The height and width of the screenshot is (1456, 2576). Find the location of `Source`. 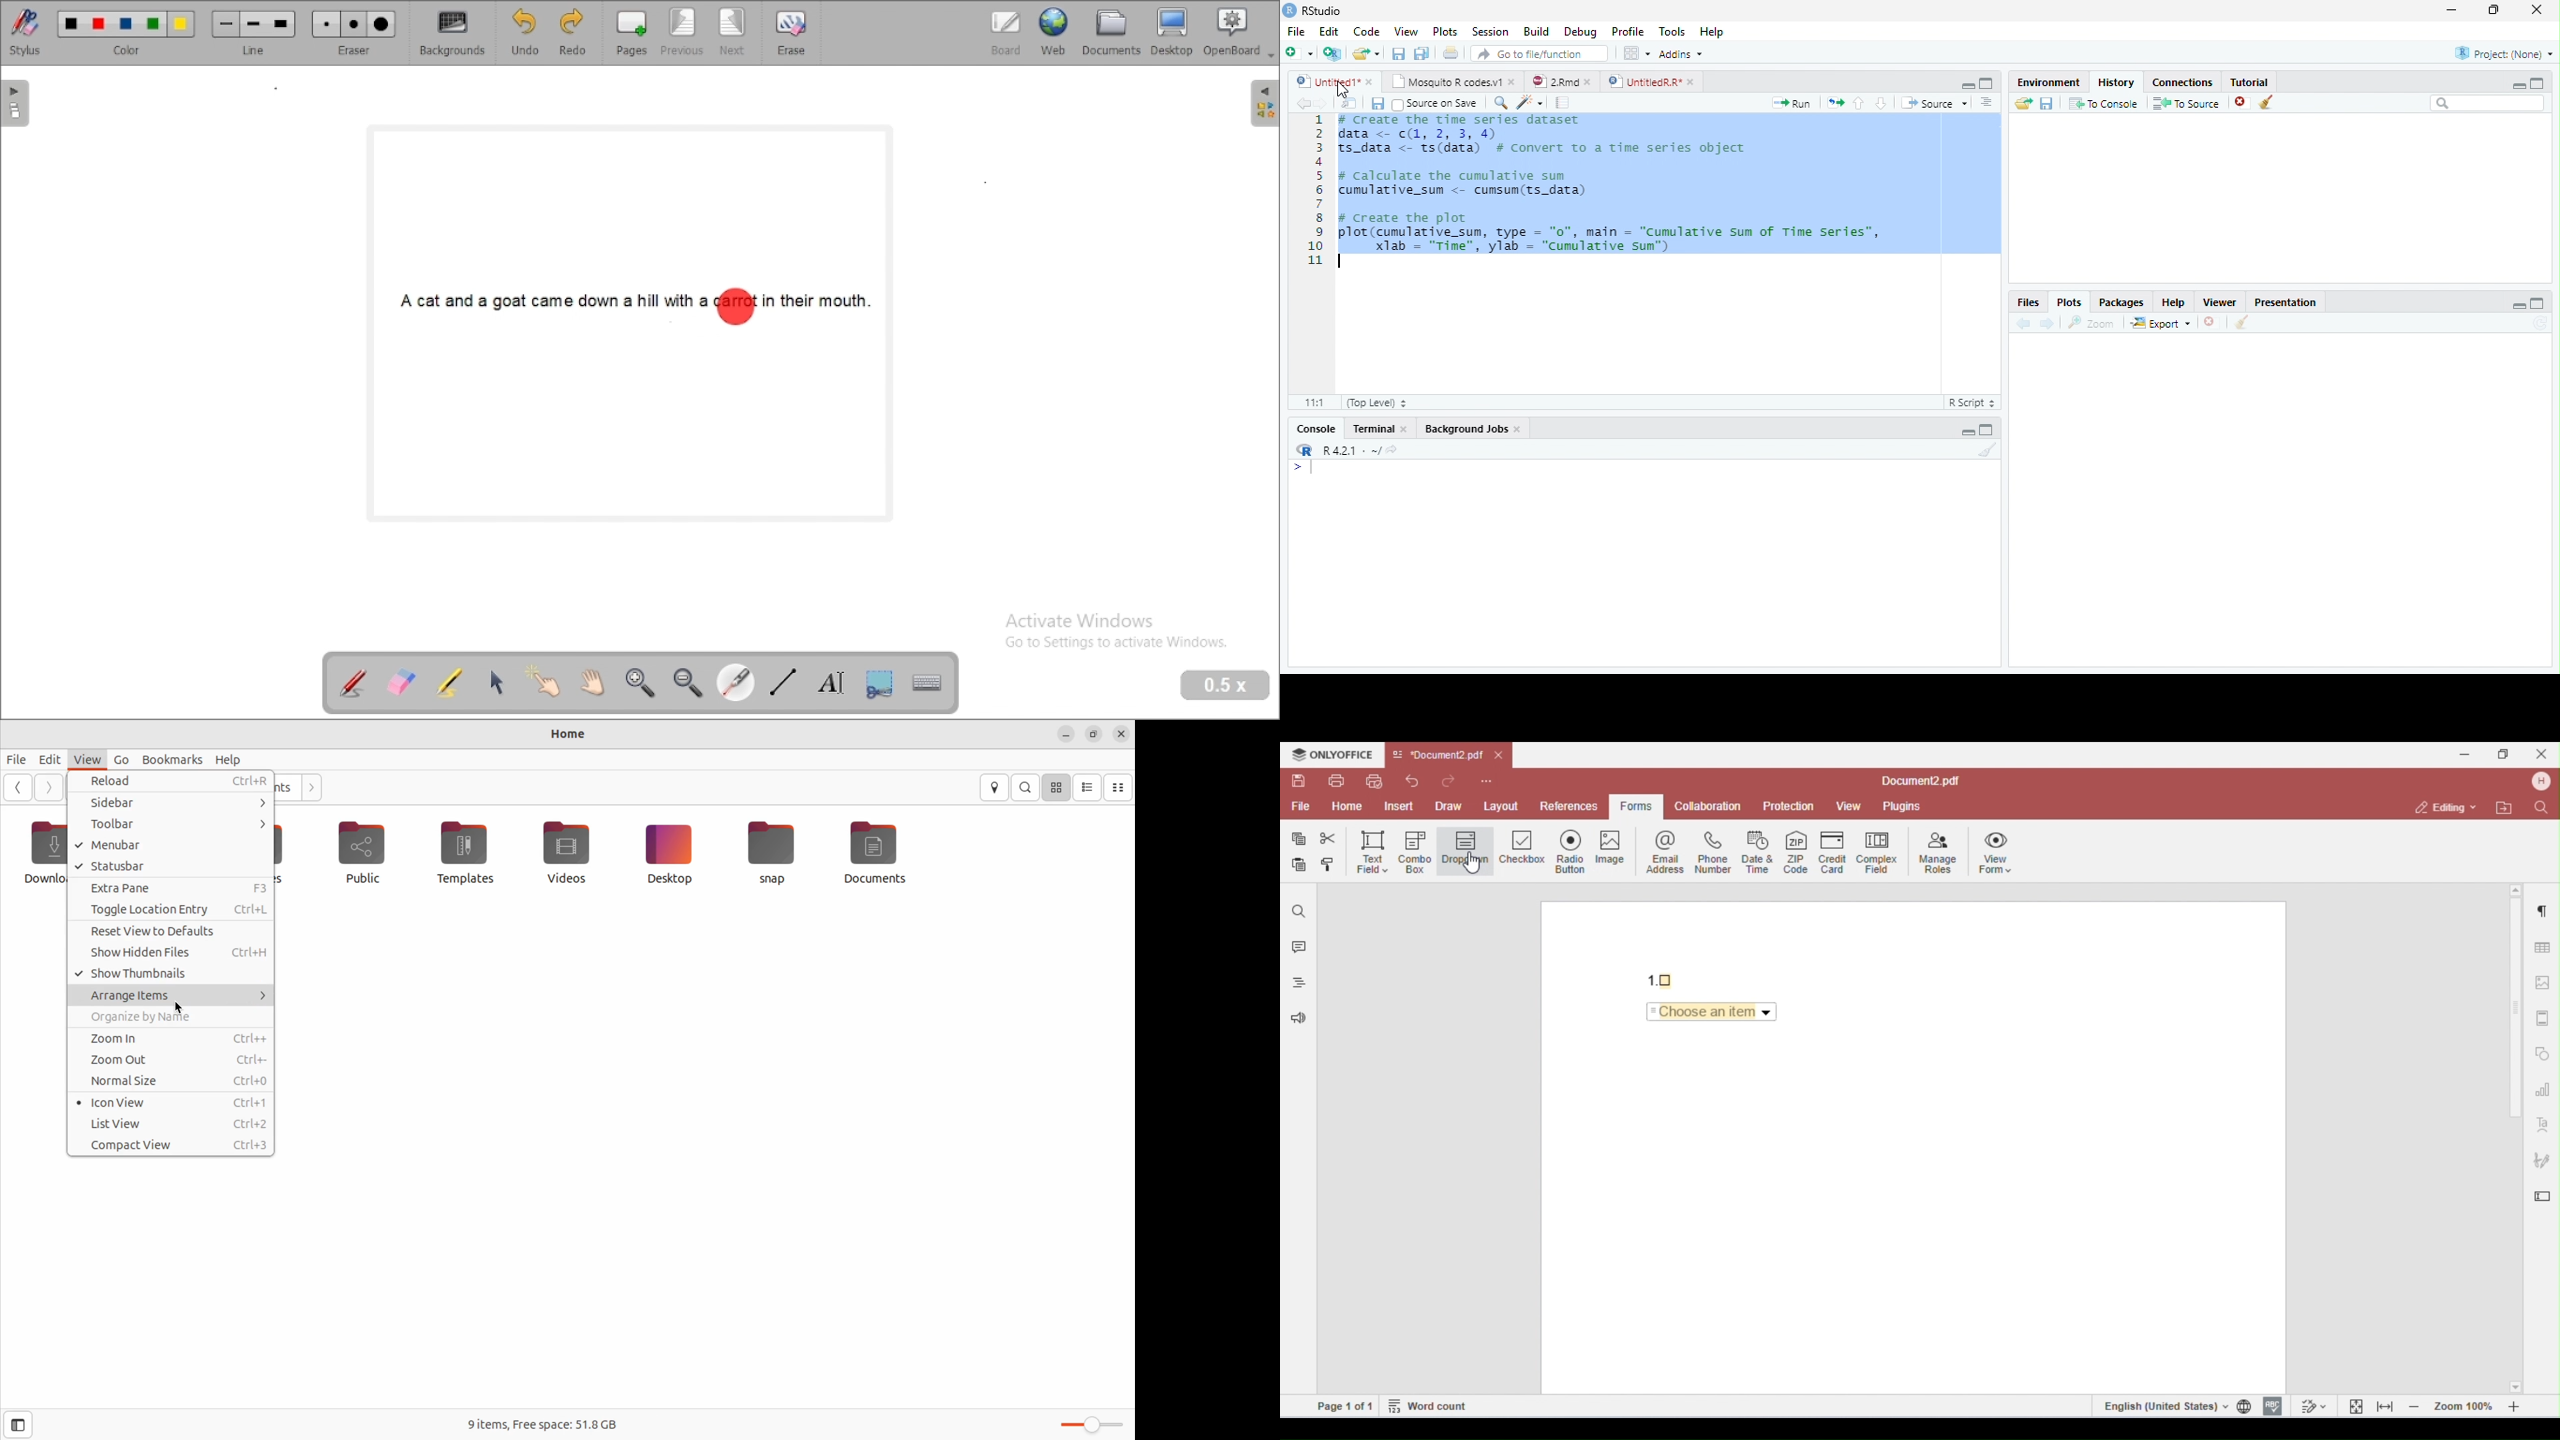

Source is located at coordinates (1933, 103).